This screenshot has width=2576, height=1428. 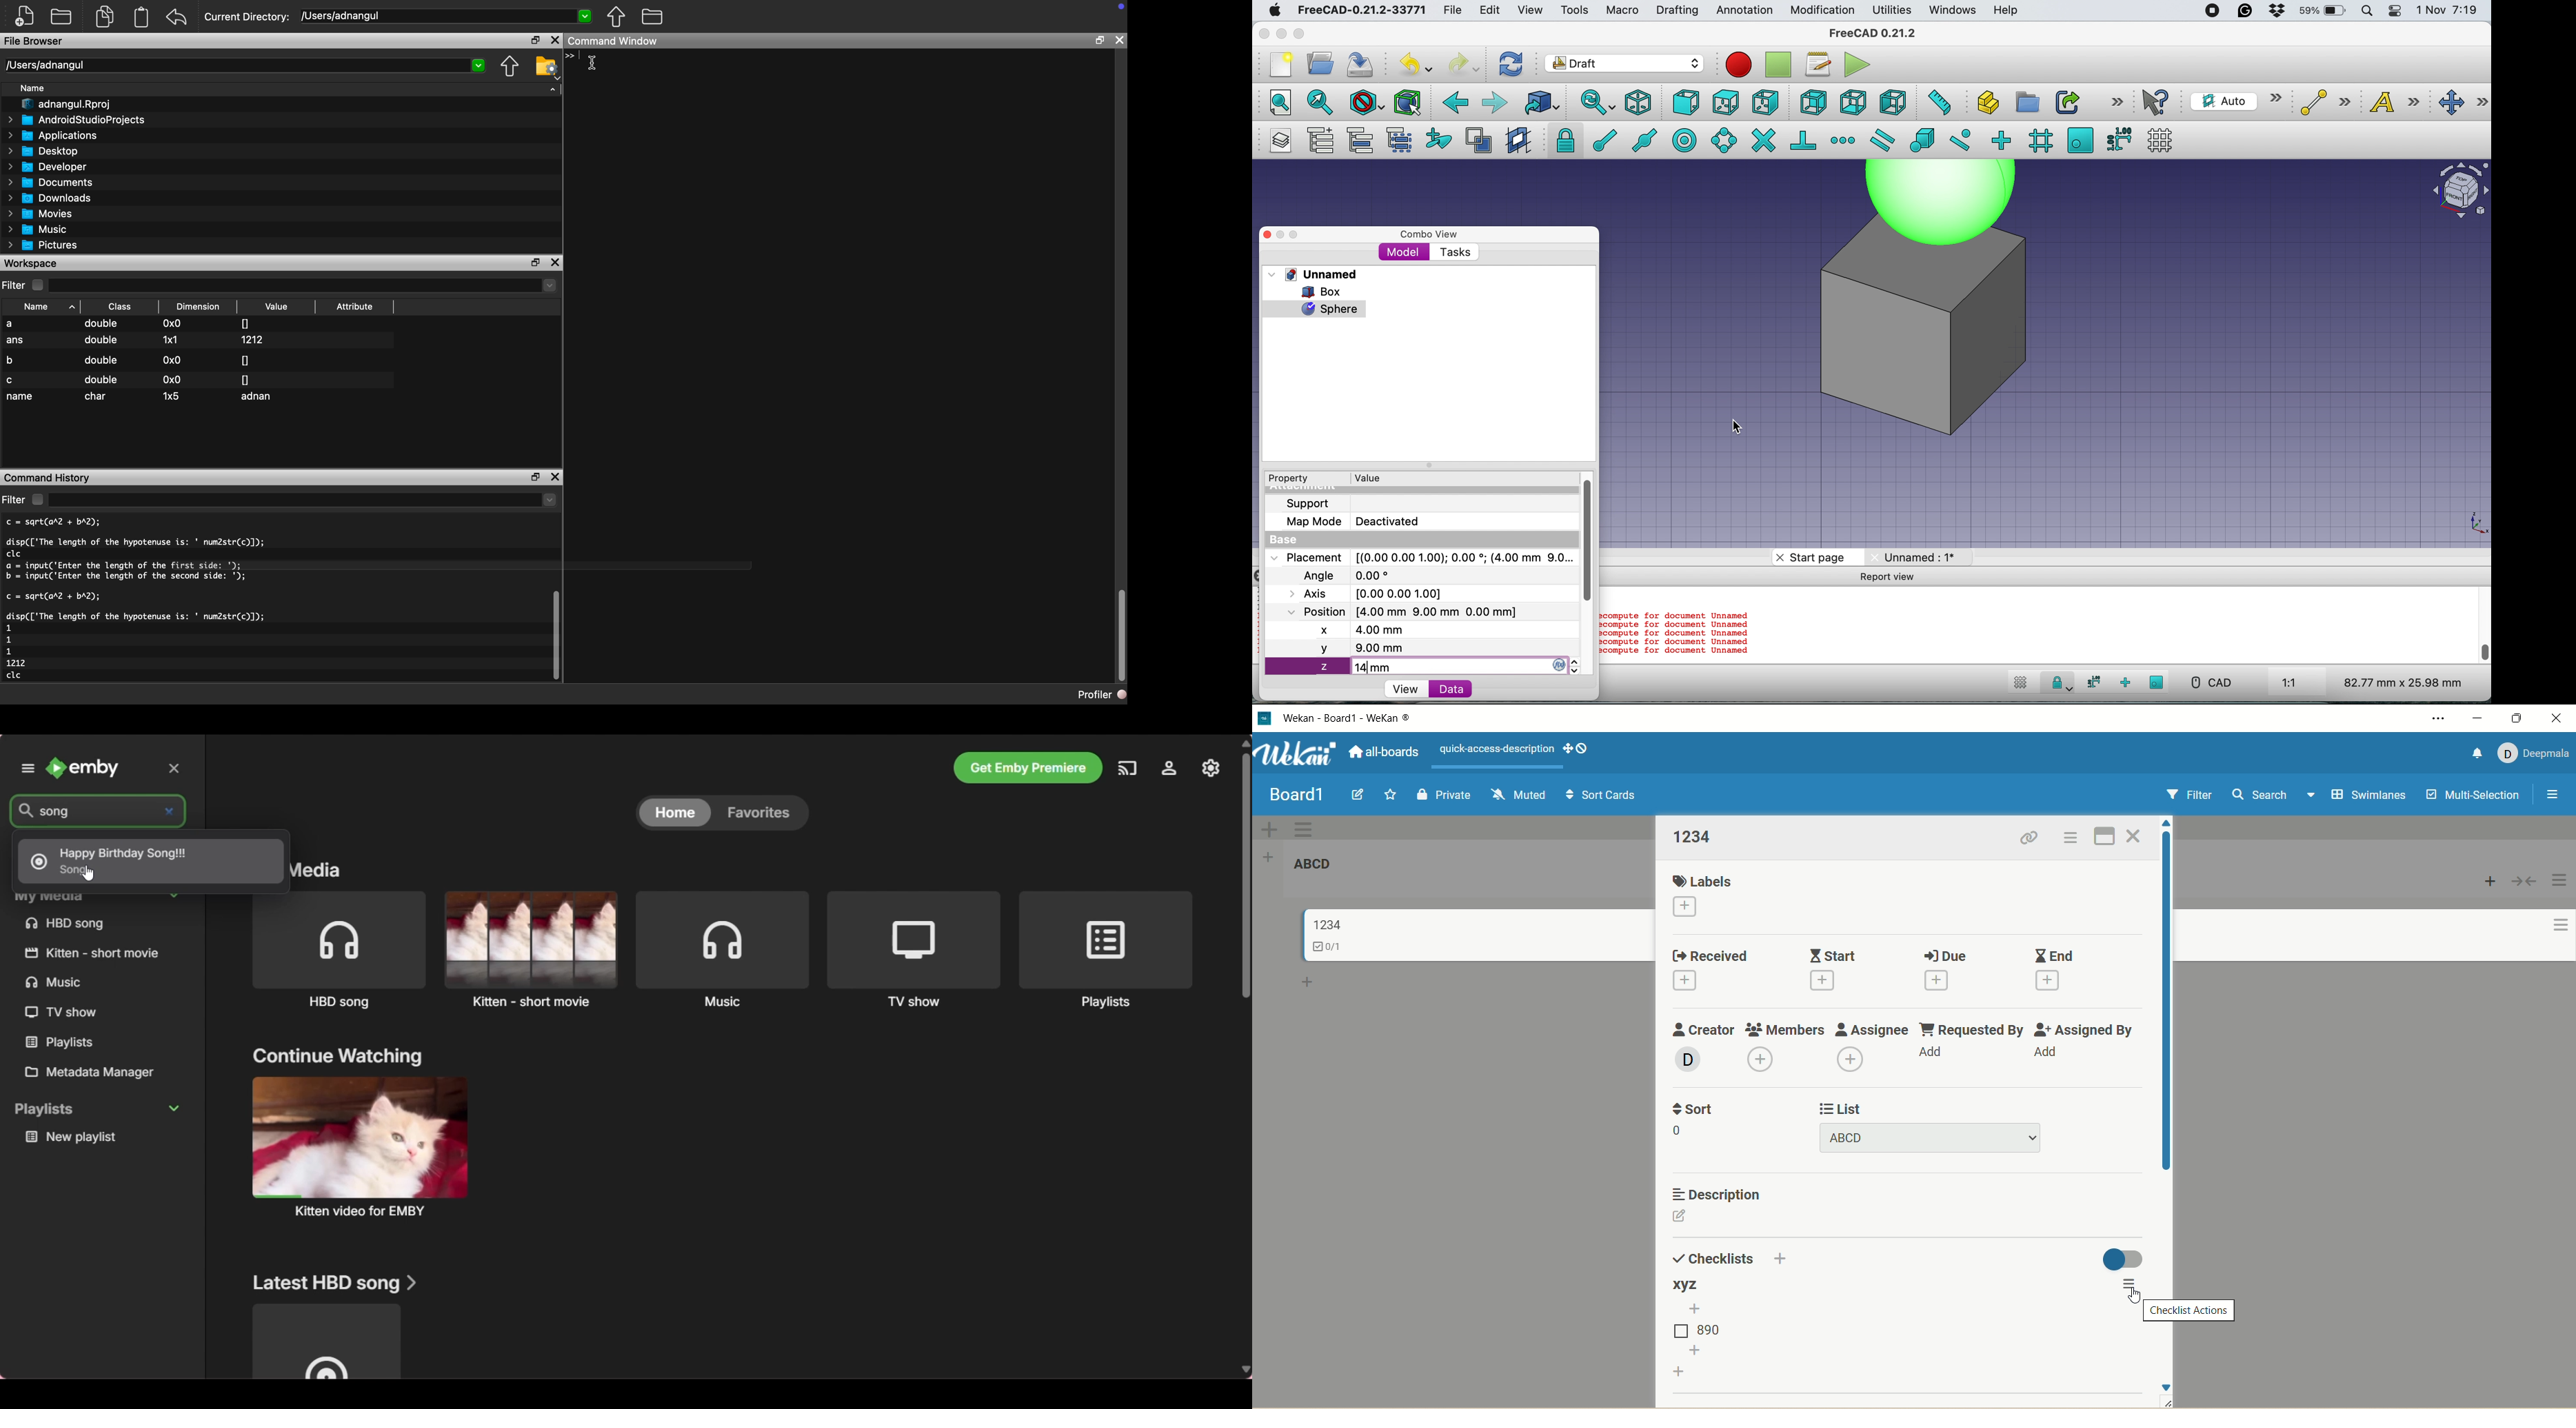 What do you see at coordinates (172, 809) in the screenshot?
I see `Delete search` at bounding box center [172, 809].